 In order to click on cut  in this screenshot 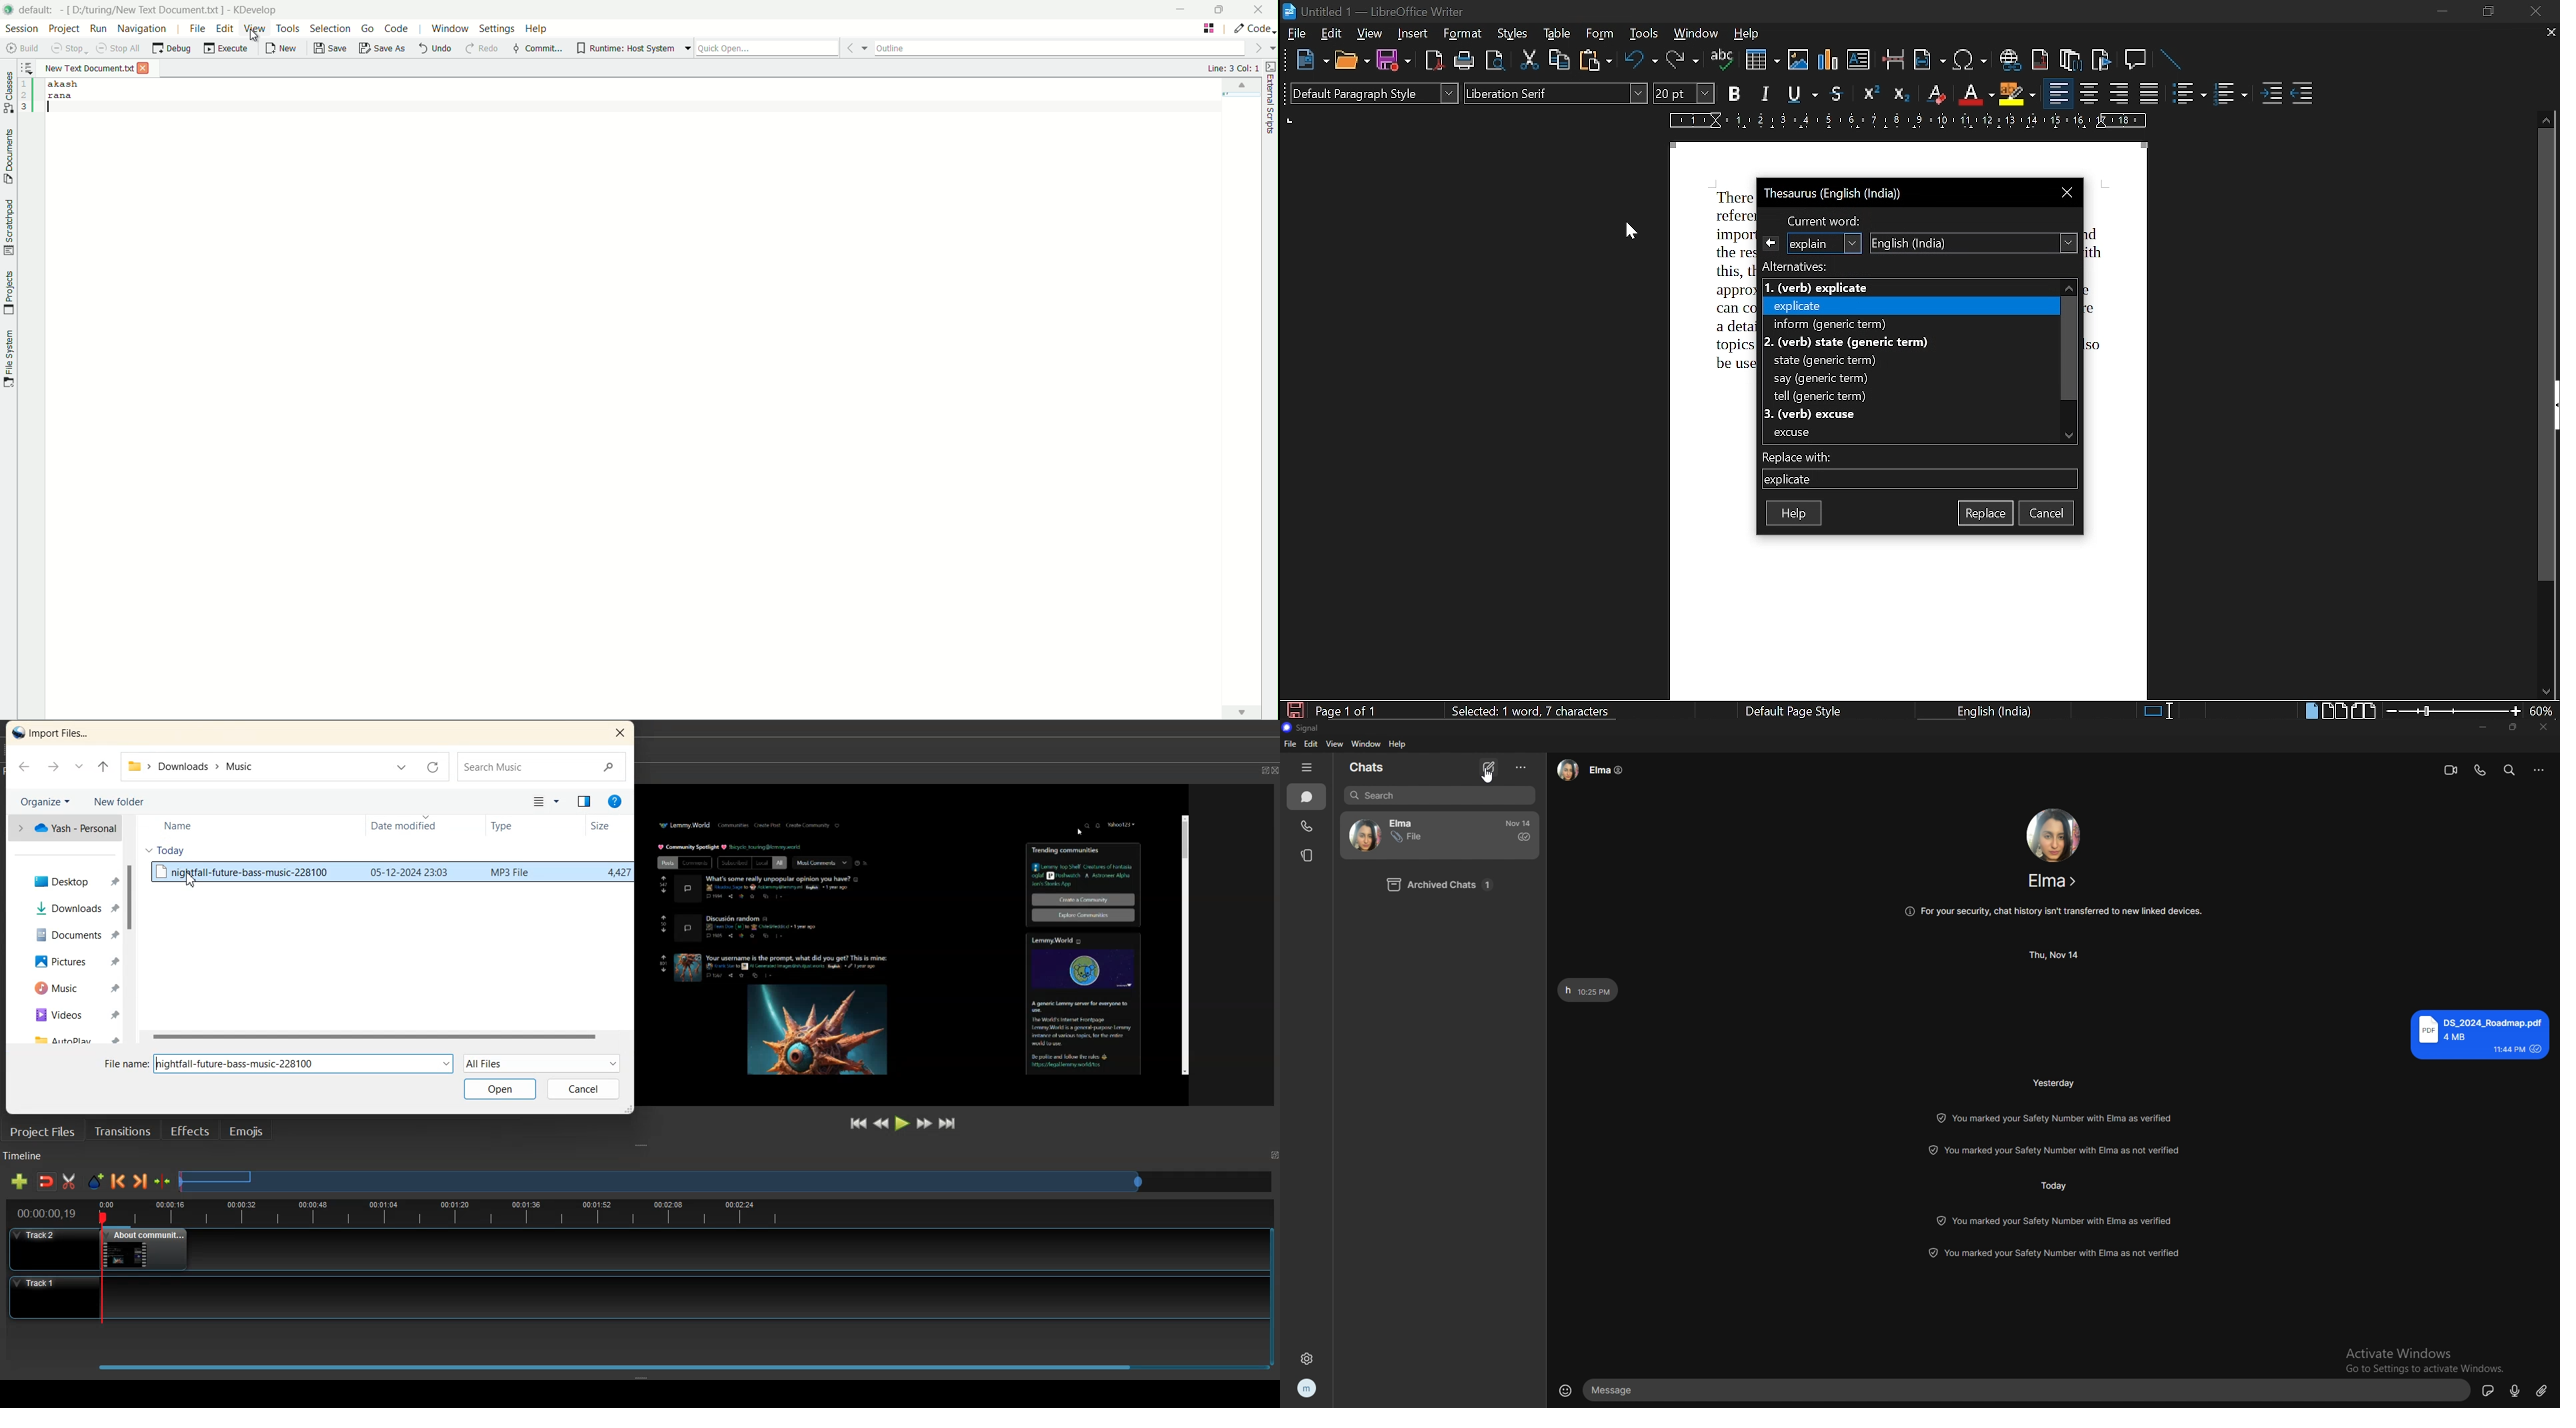, I will do `click(1529, 62)`.